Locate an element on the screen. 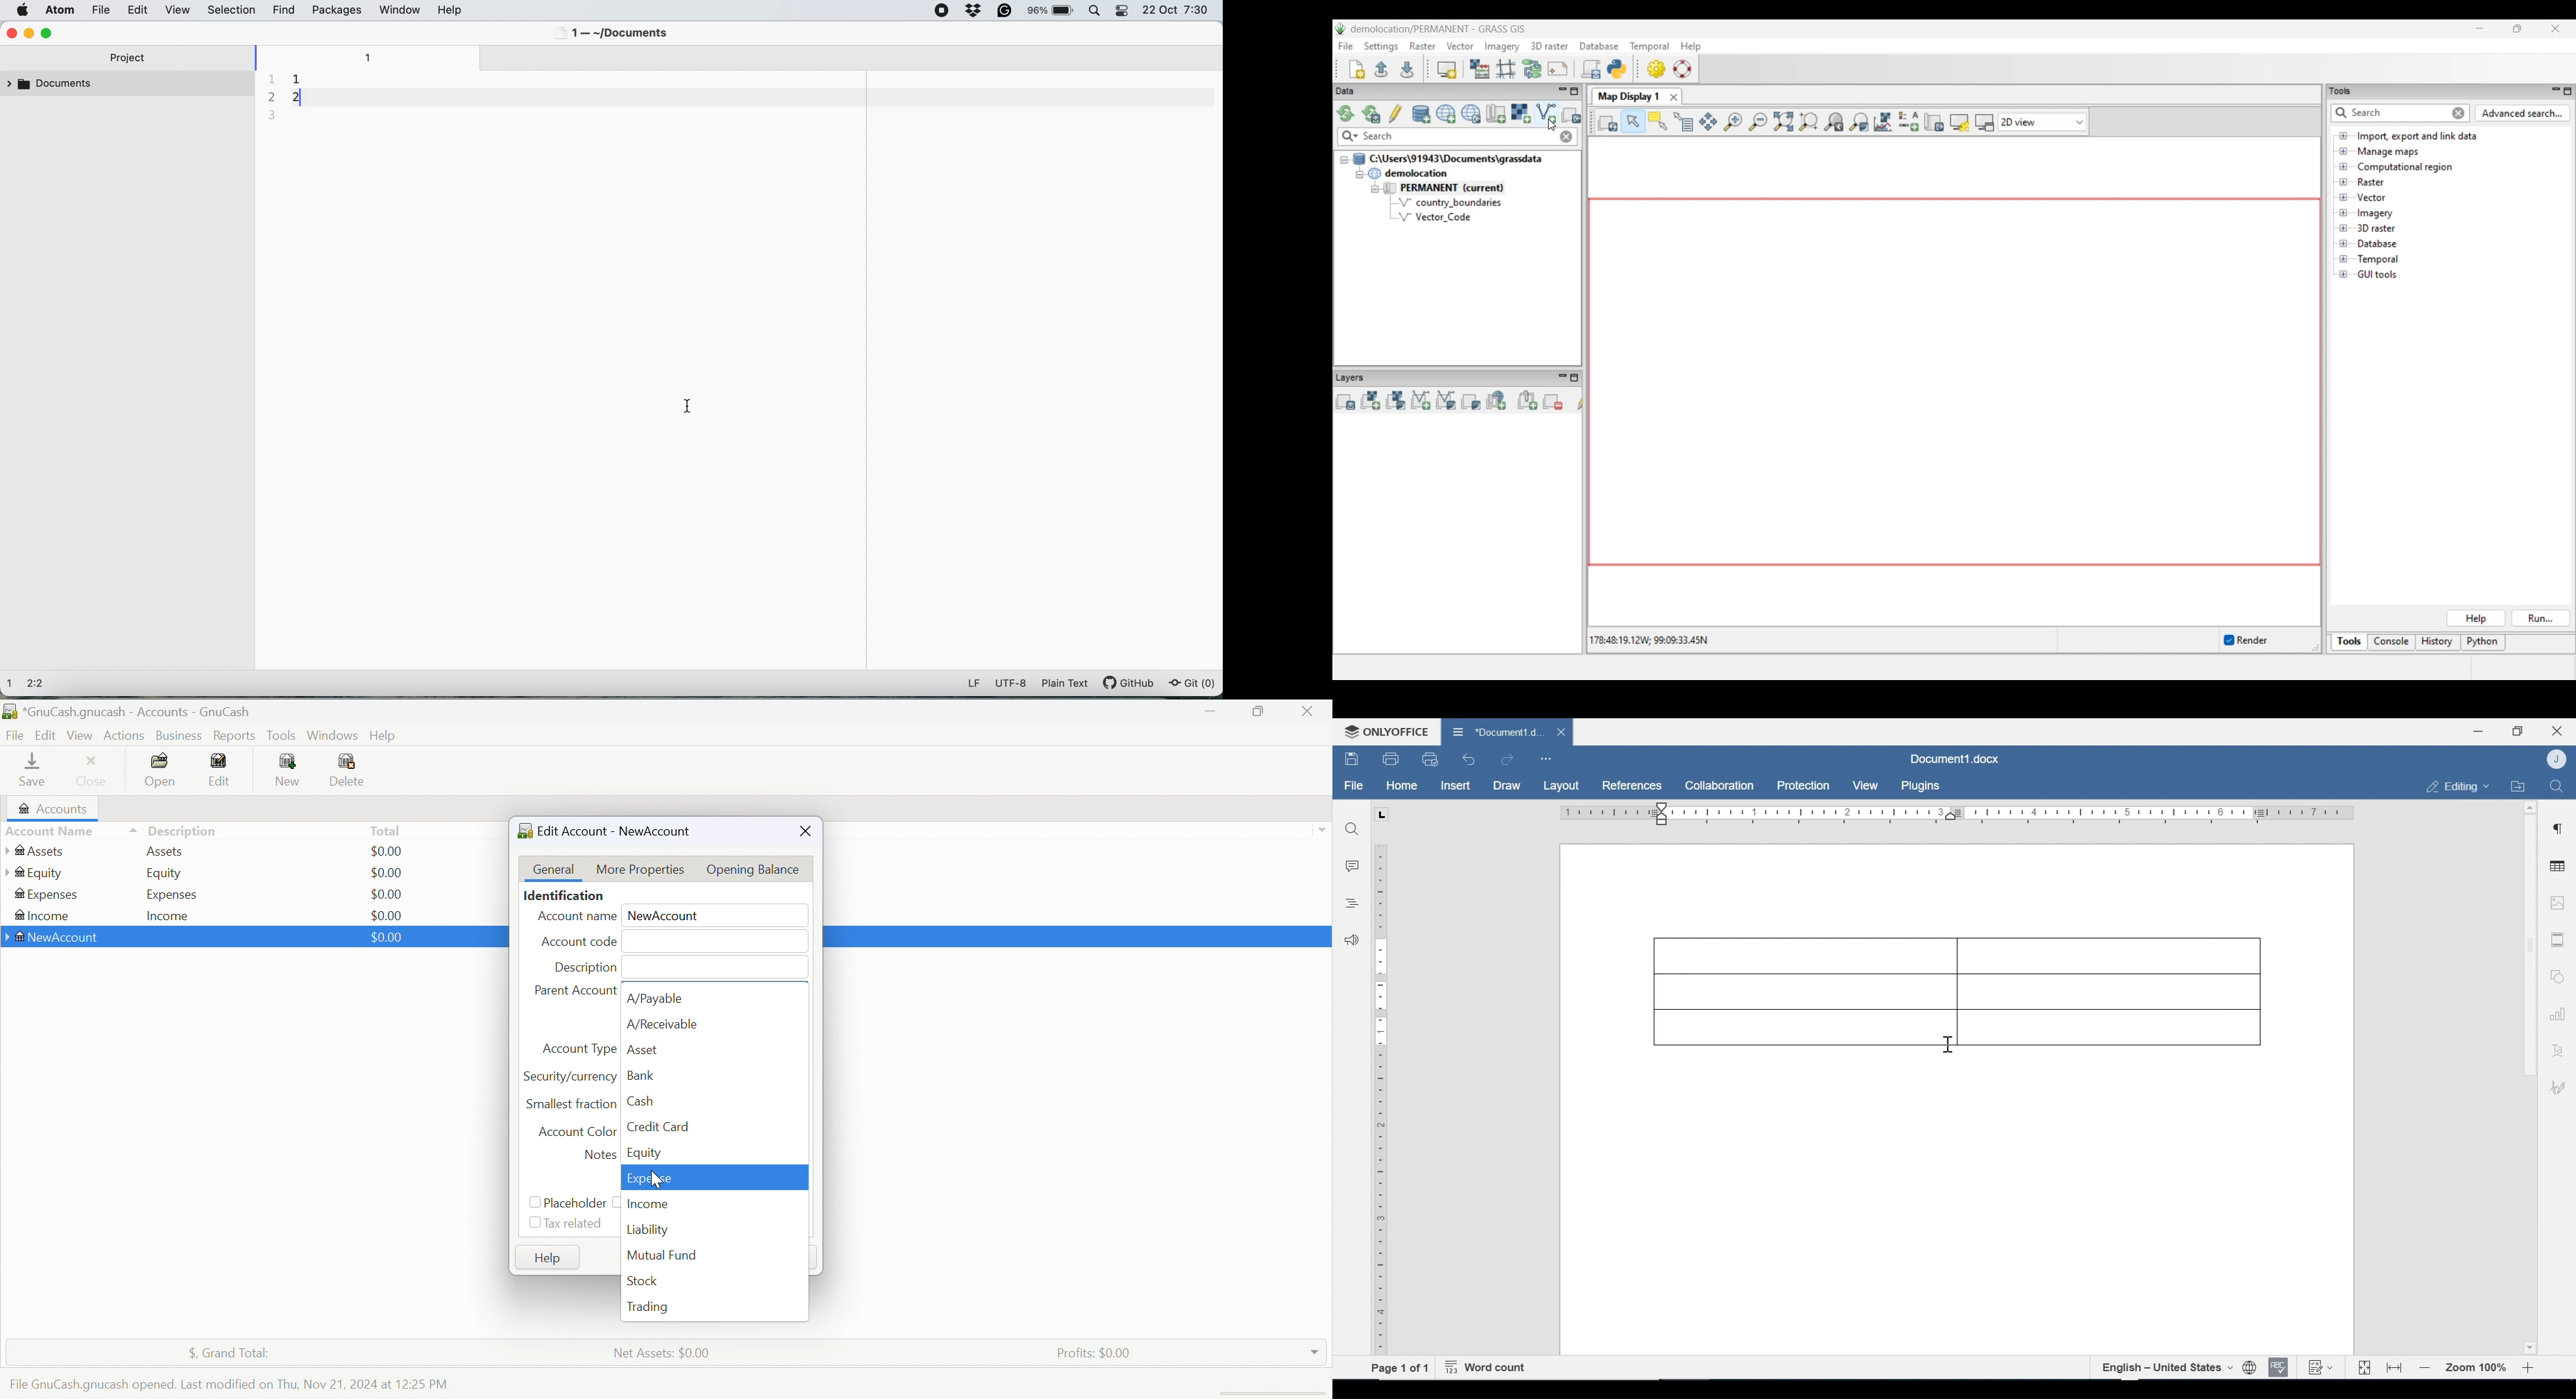 This screenshot has width=2576, height=1400. Account Name is located at coordinates (70, 832).